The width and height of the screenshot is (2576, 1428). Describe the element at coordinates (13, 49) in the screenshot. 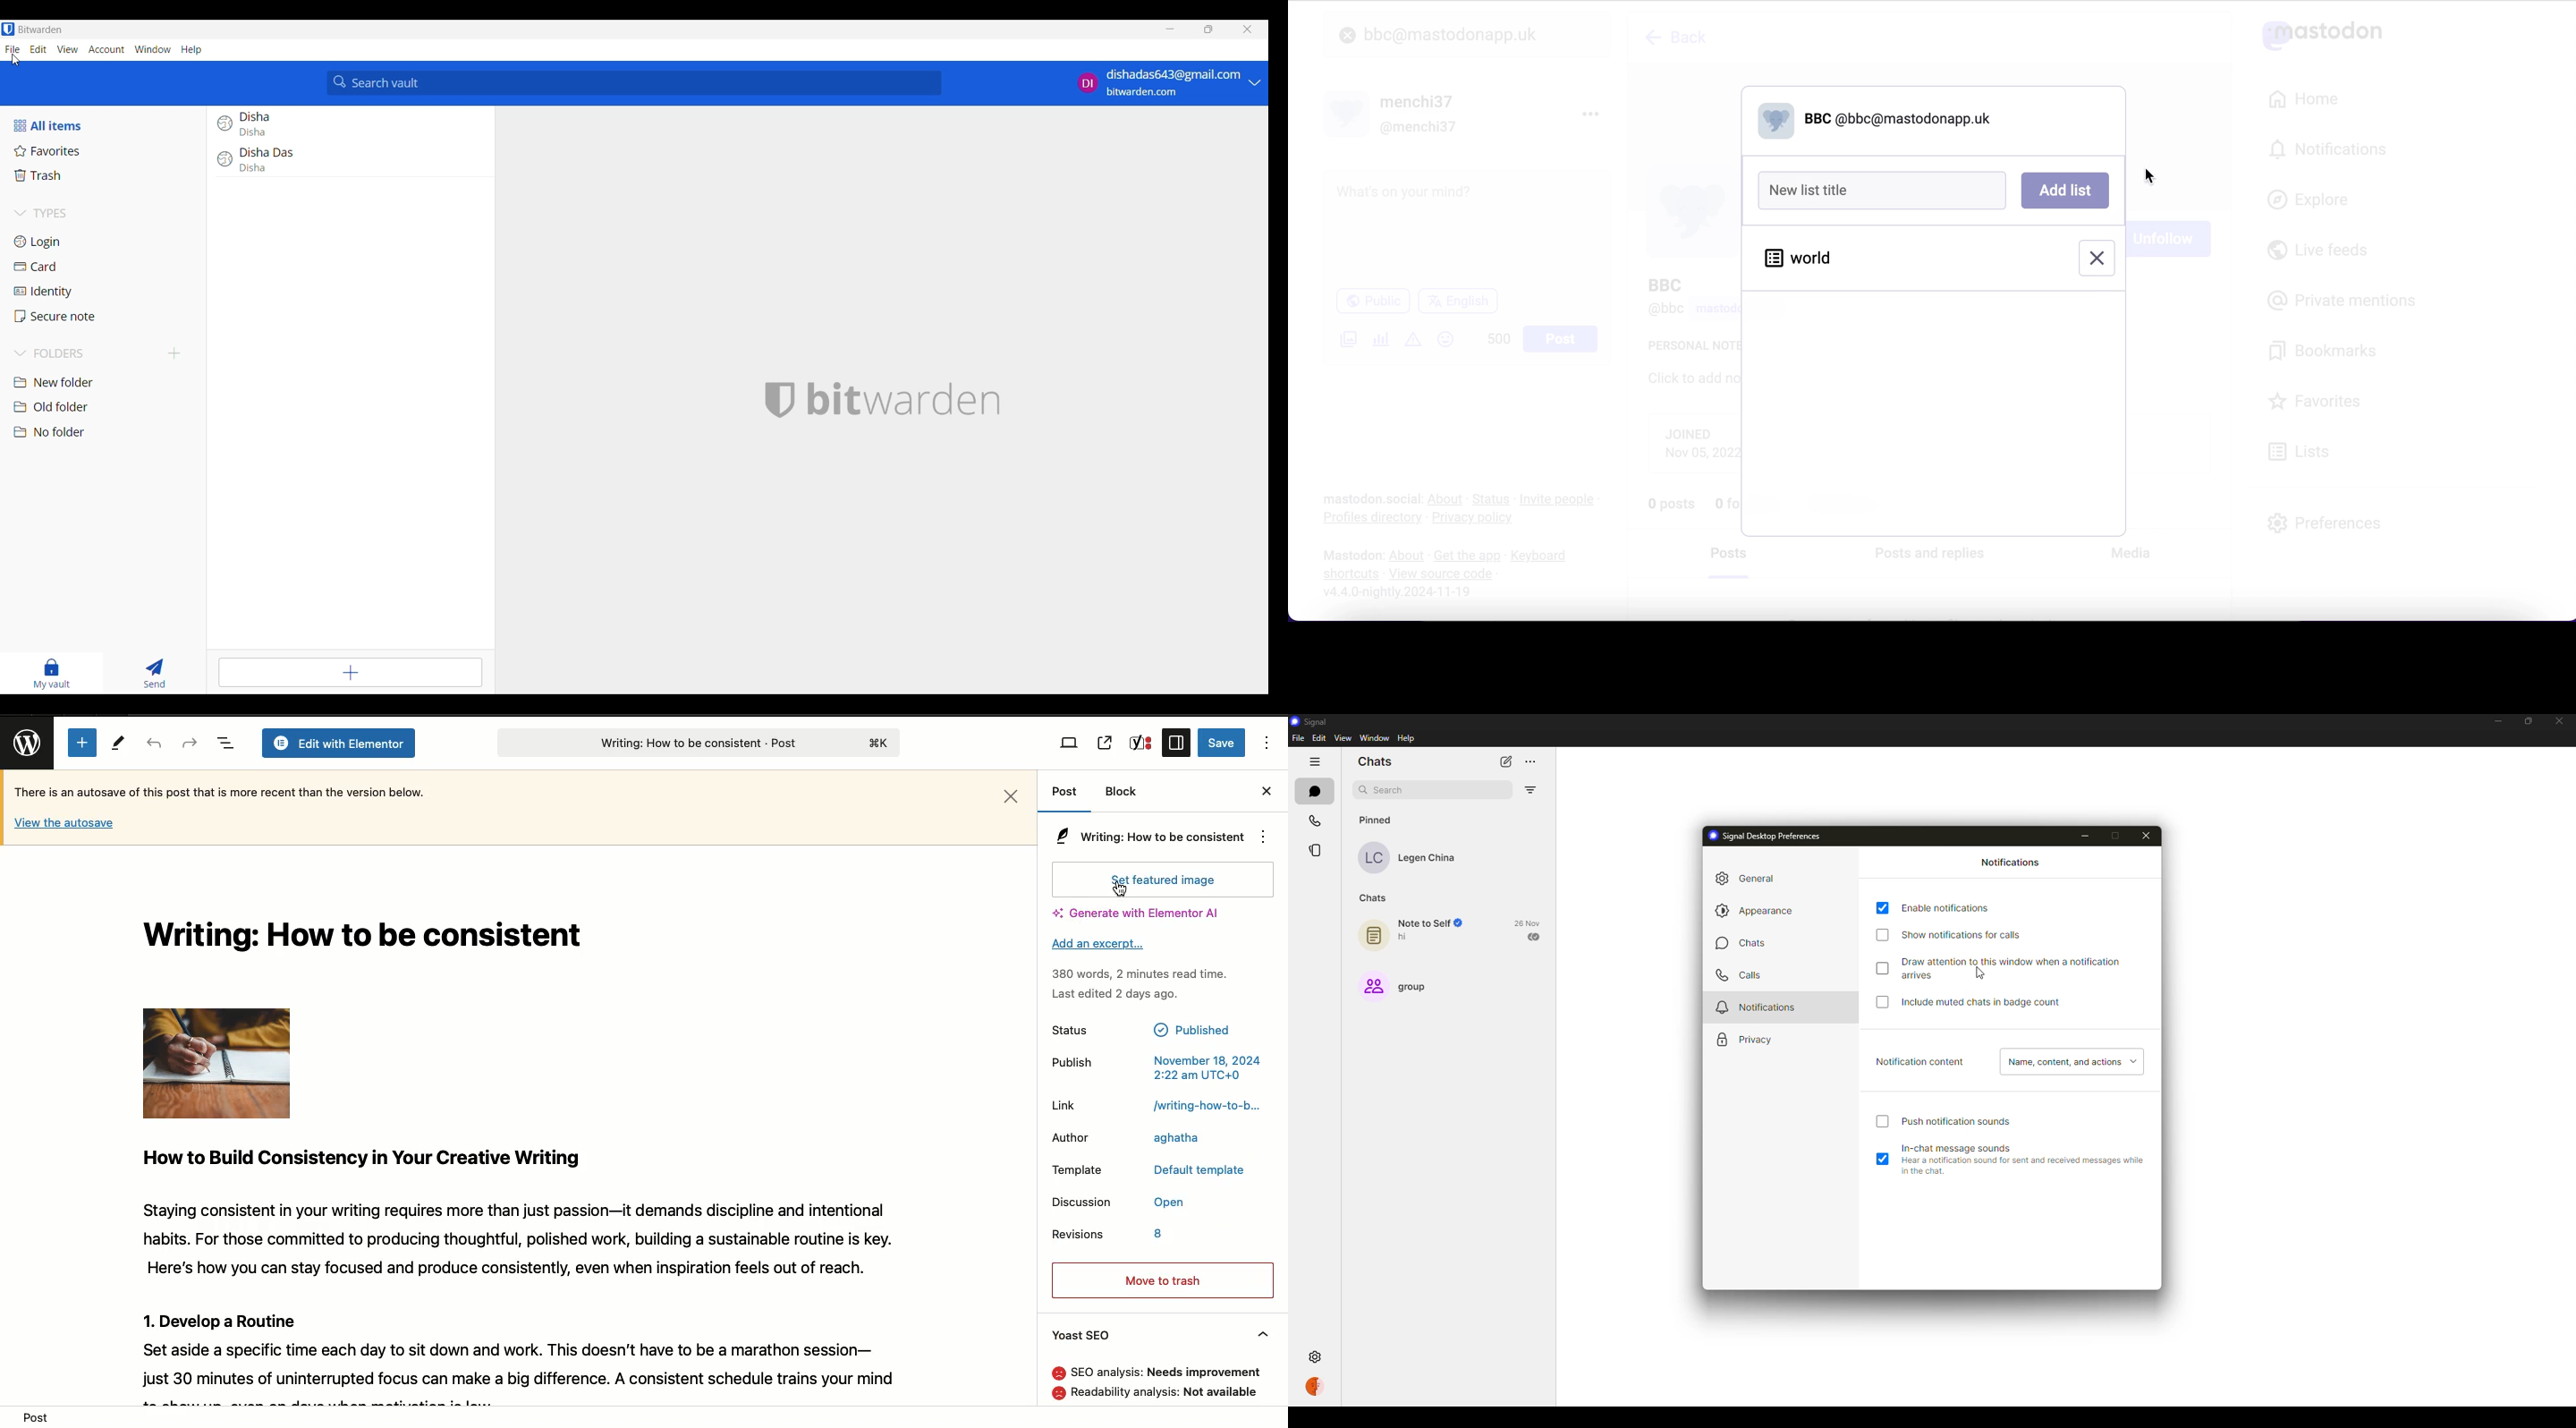

I see `File menu` at that location.